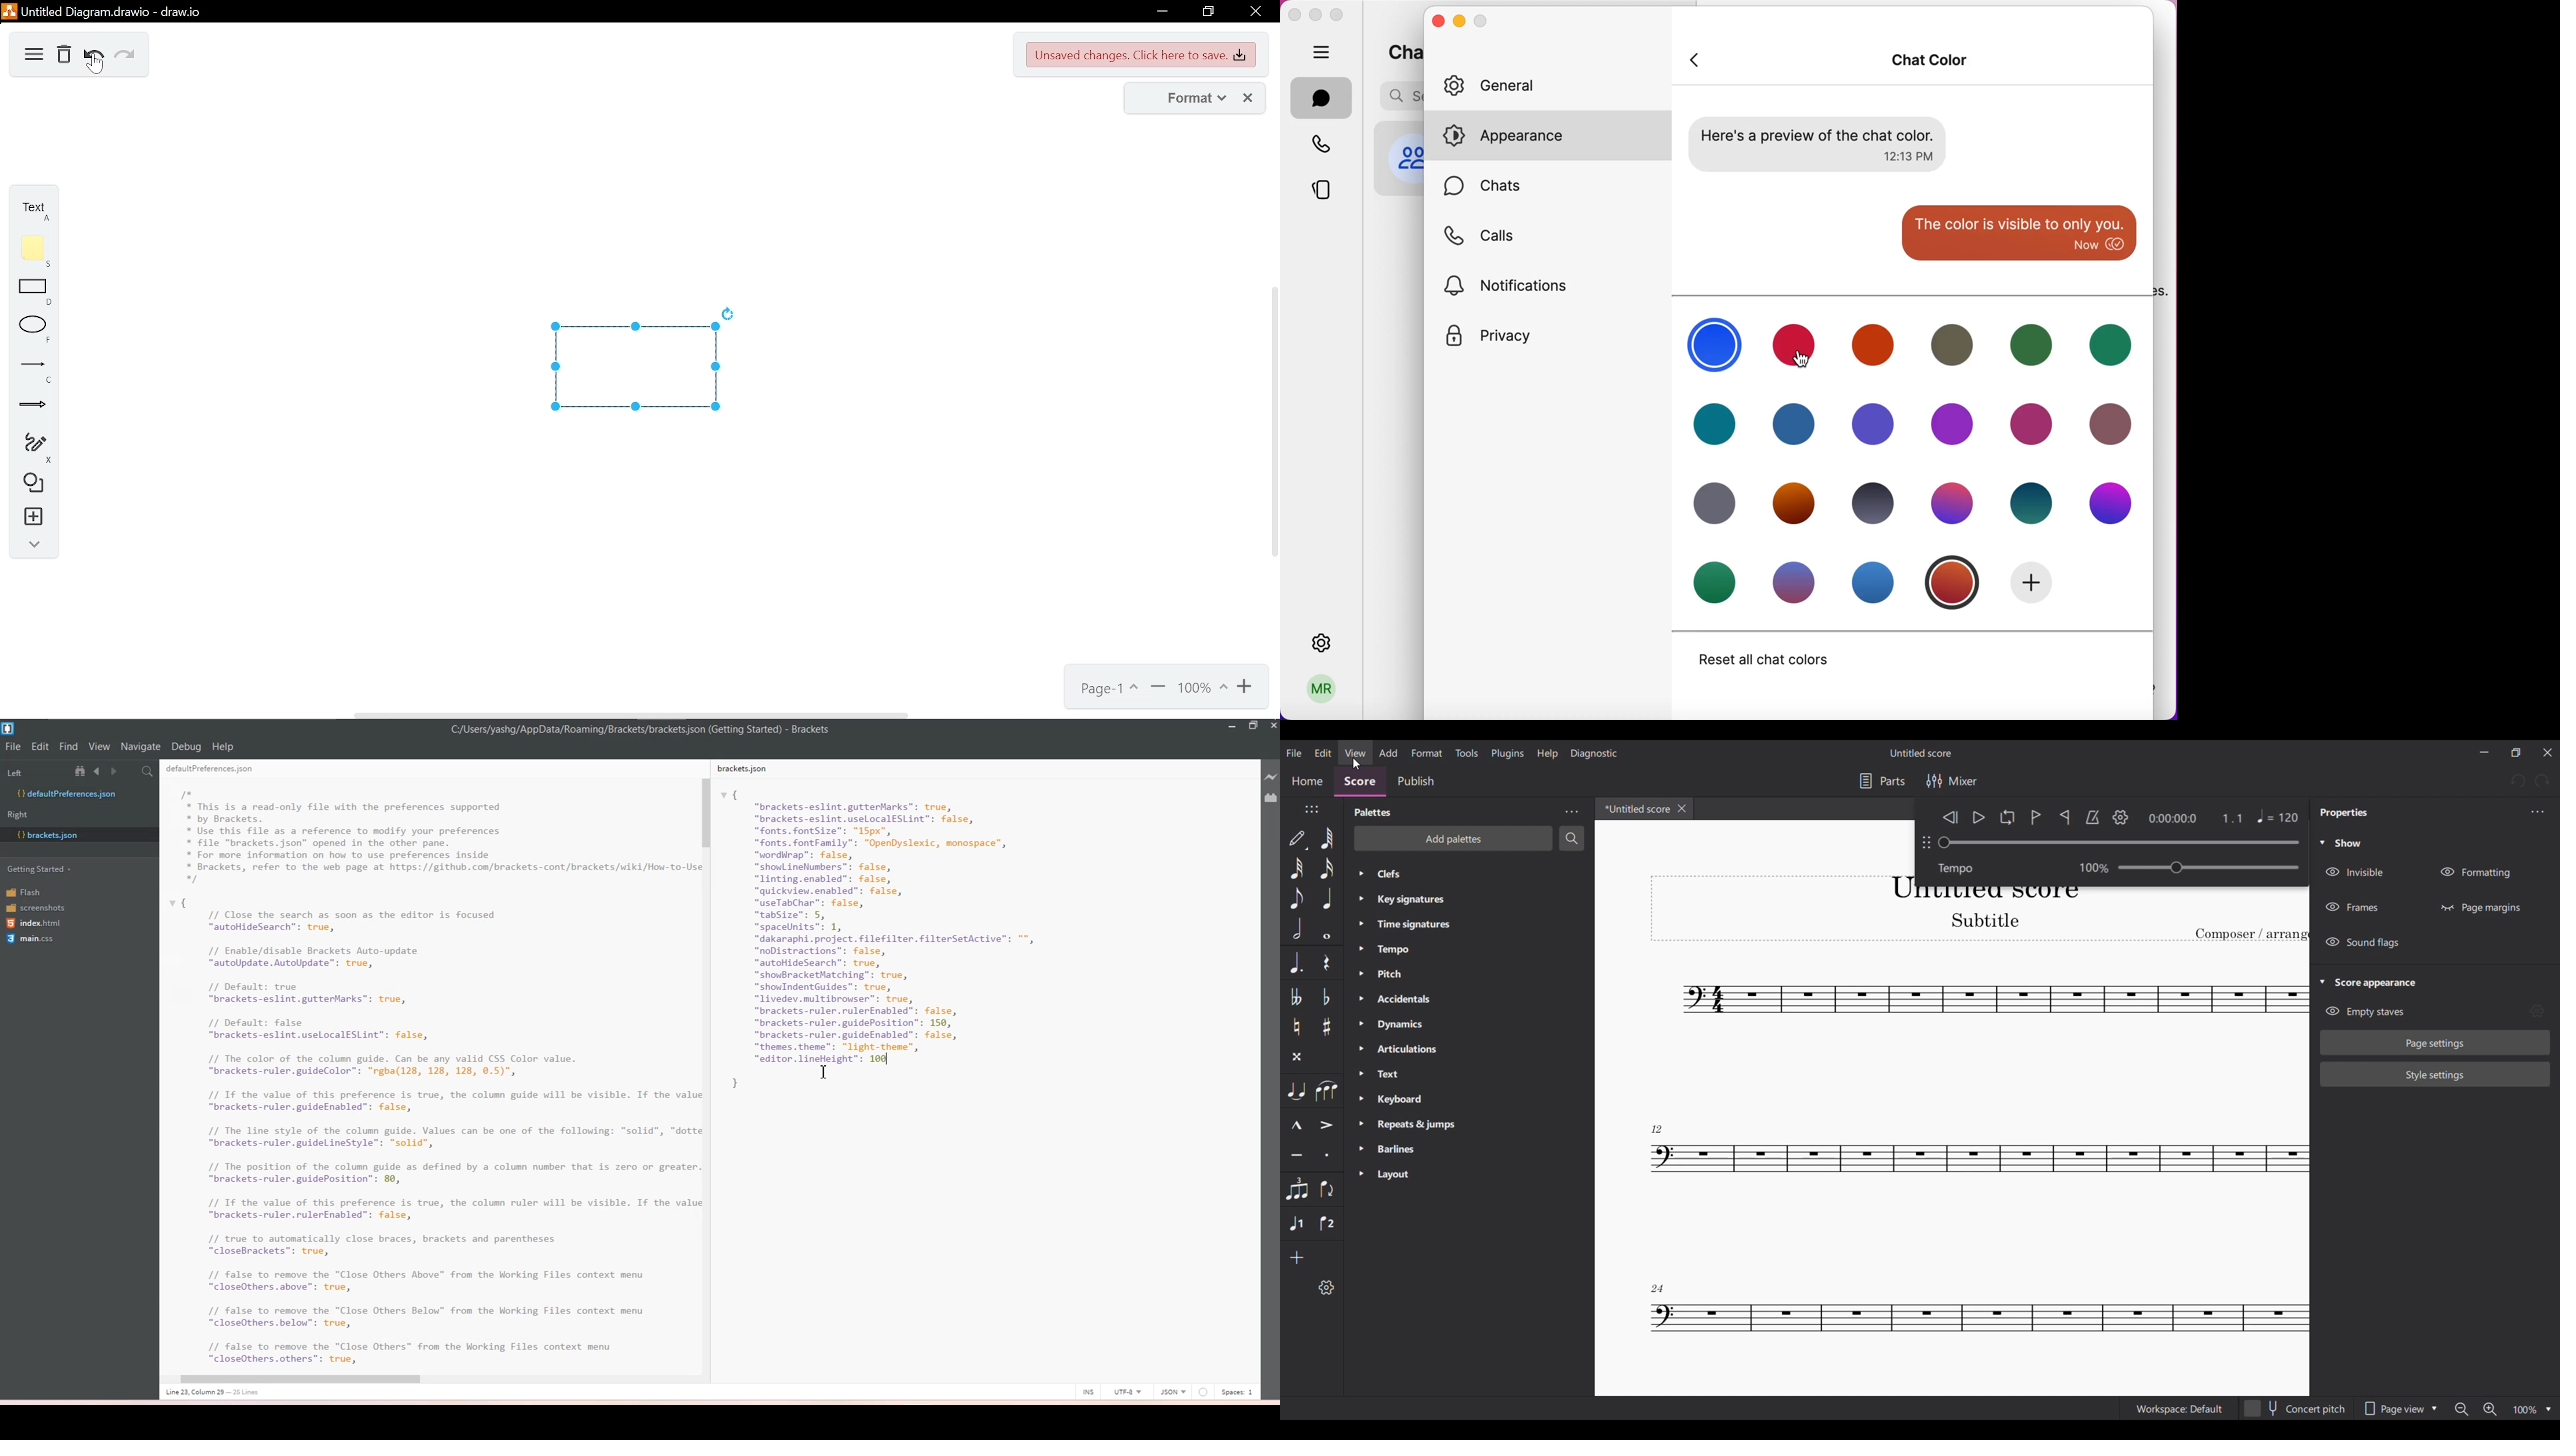  Describe the element at coordinates (1571, 839) in the screenshot. I see `Seach palettes` at that location.